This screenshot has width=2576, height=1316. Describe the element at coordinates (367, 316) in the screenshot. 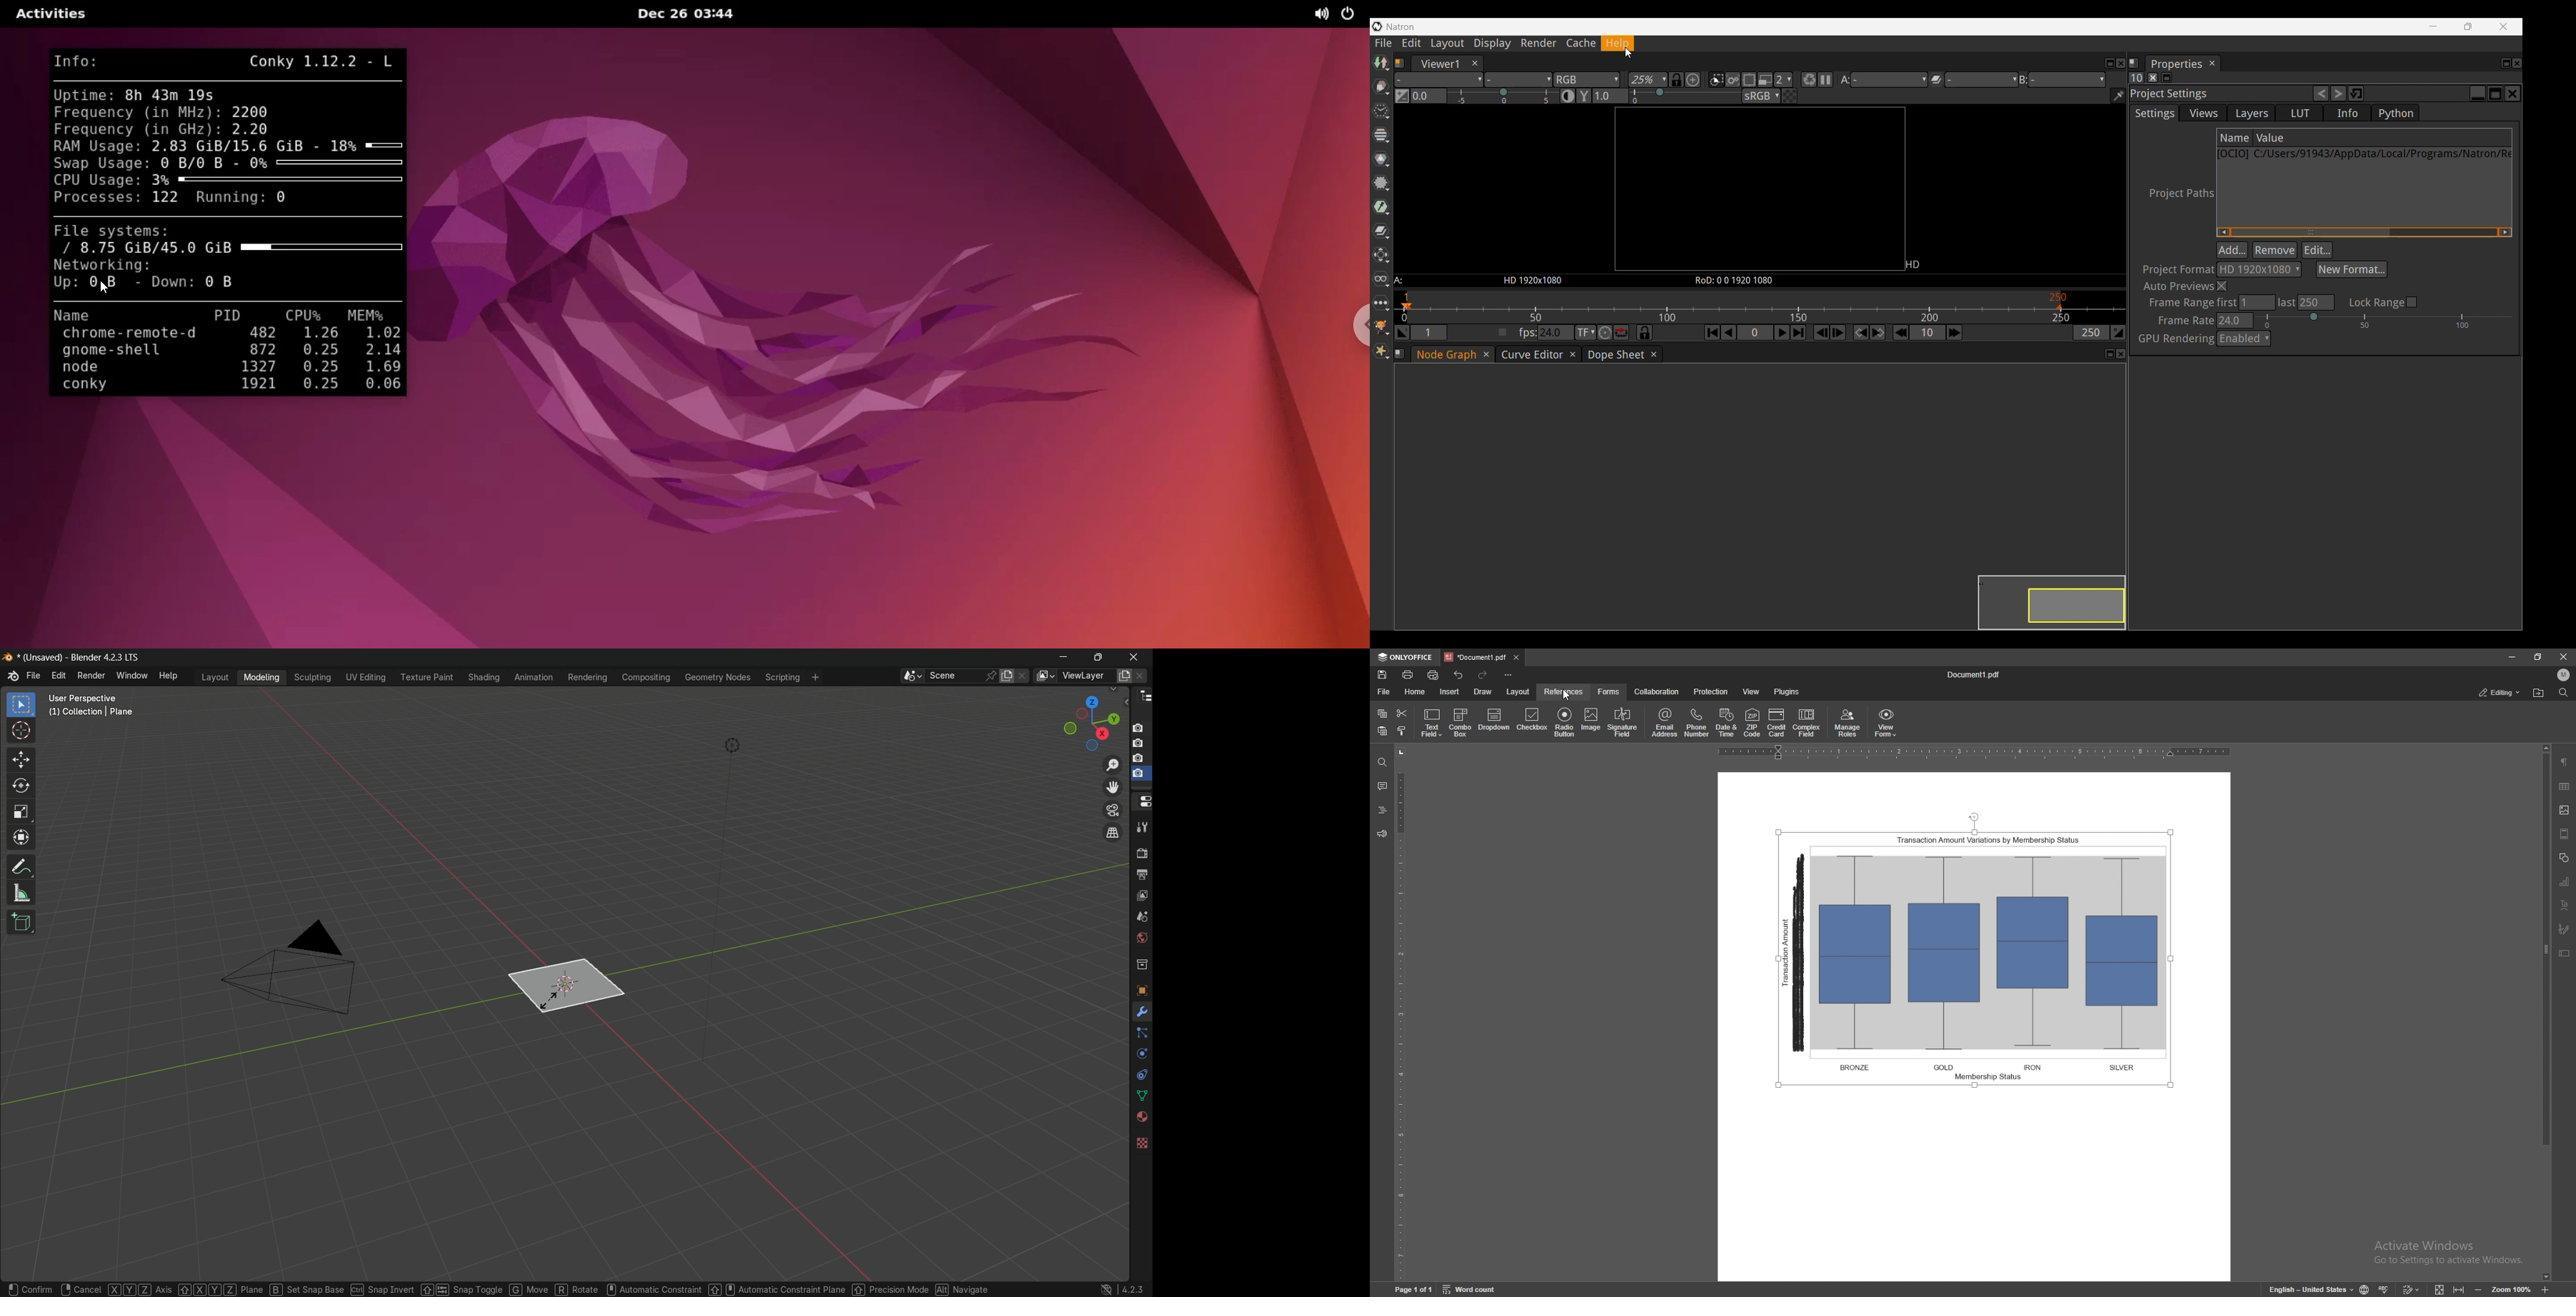

I see `MEM%` at that location.